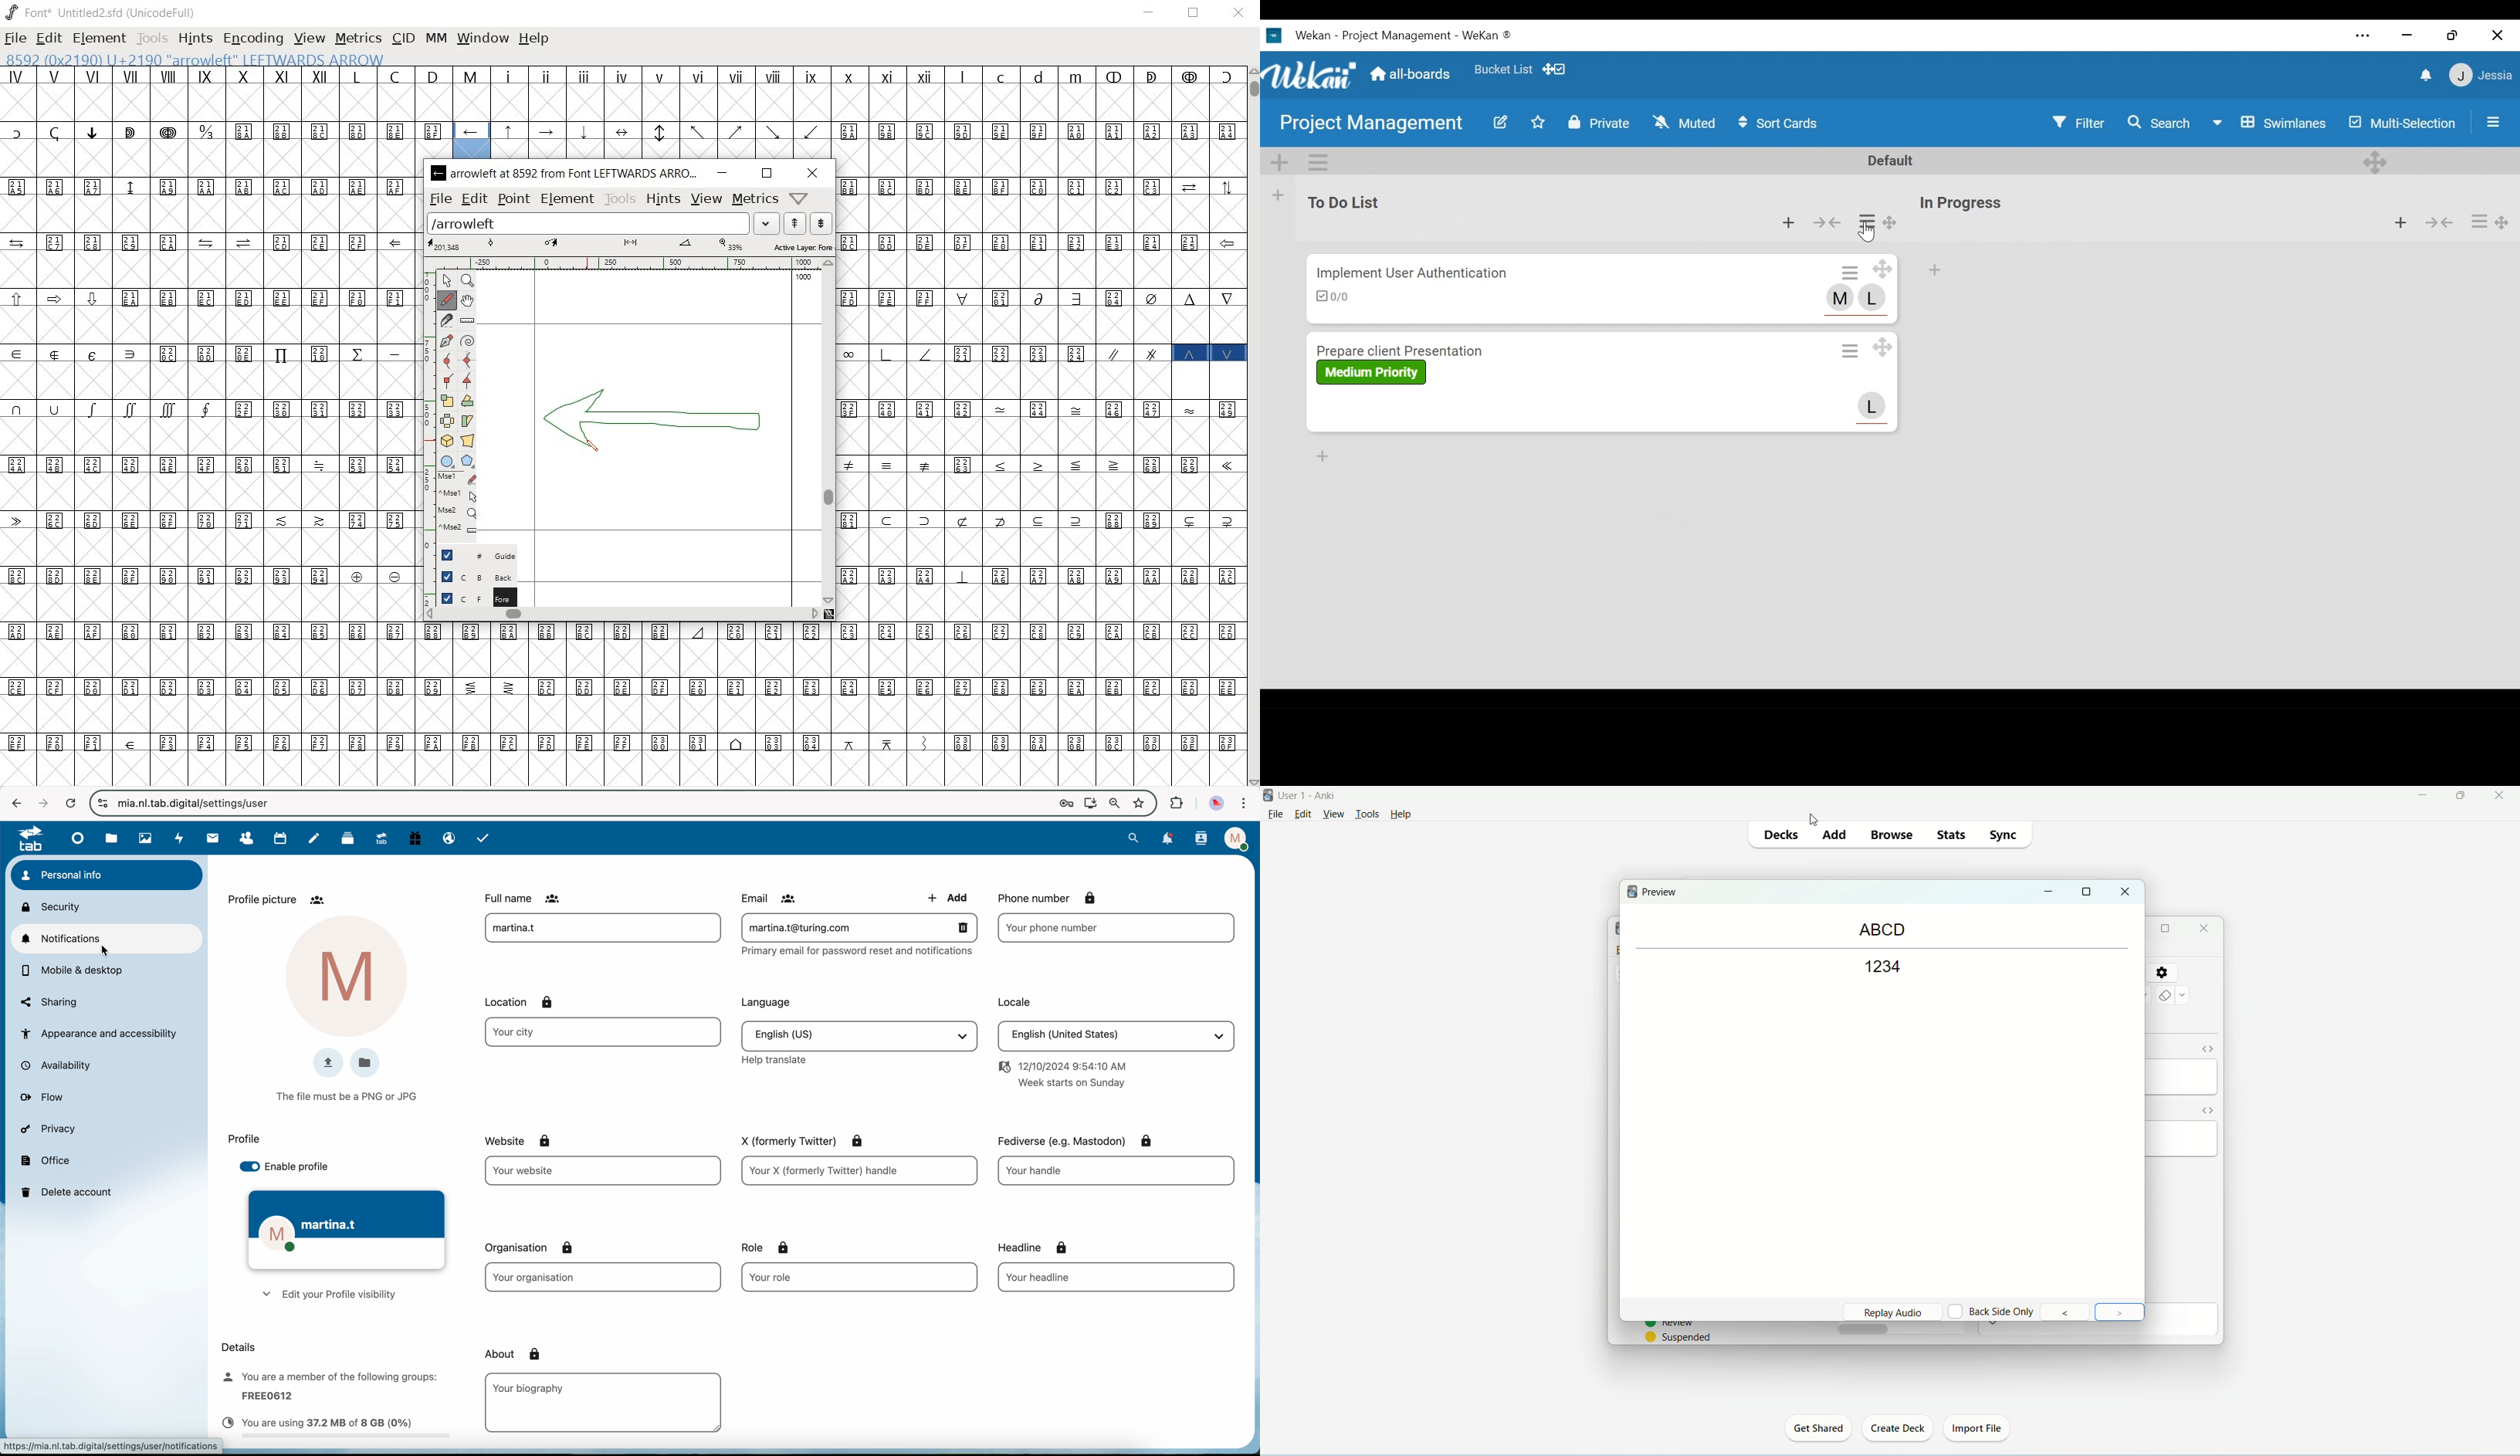 The height and width of the screenshot is (1456, 2520). I want to click on Private, so click(1601, 123).